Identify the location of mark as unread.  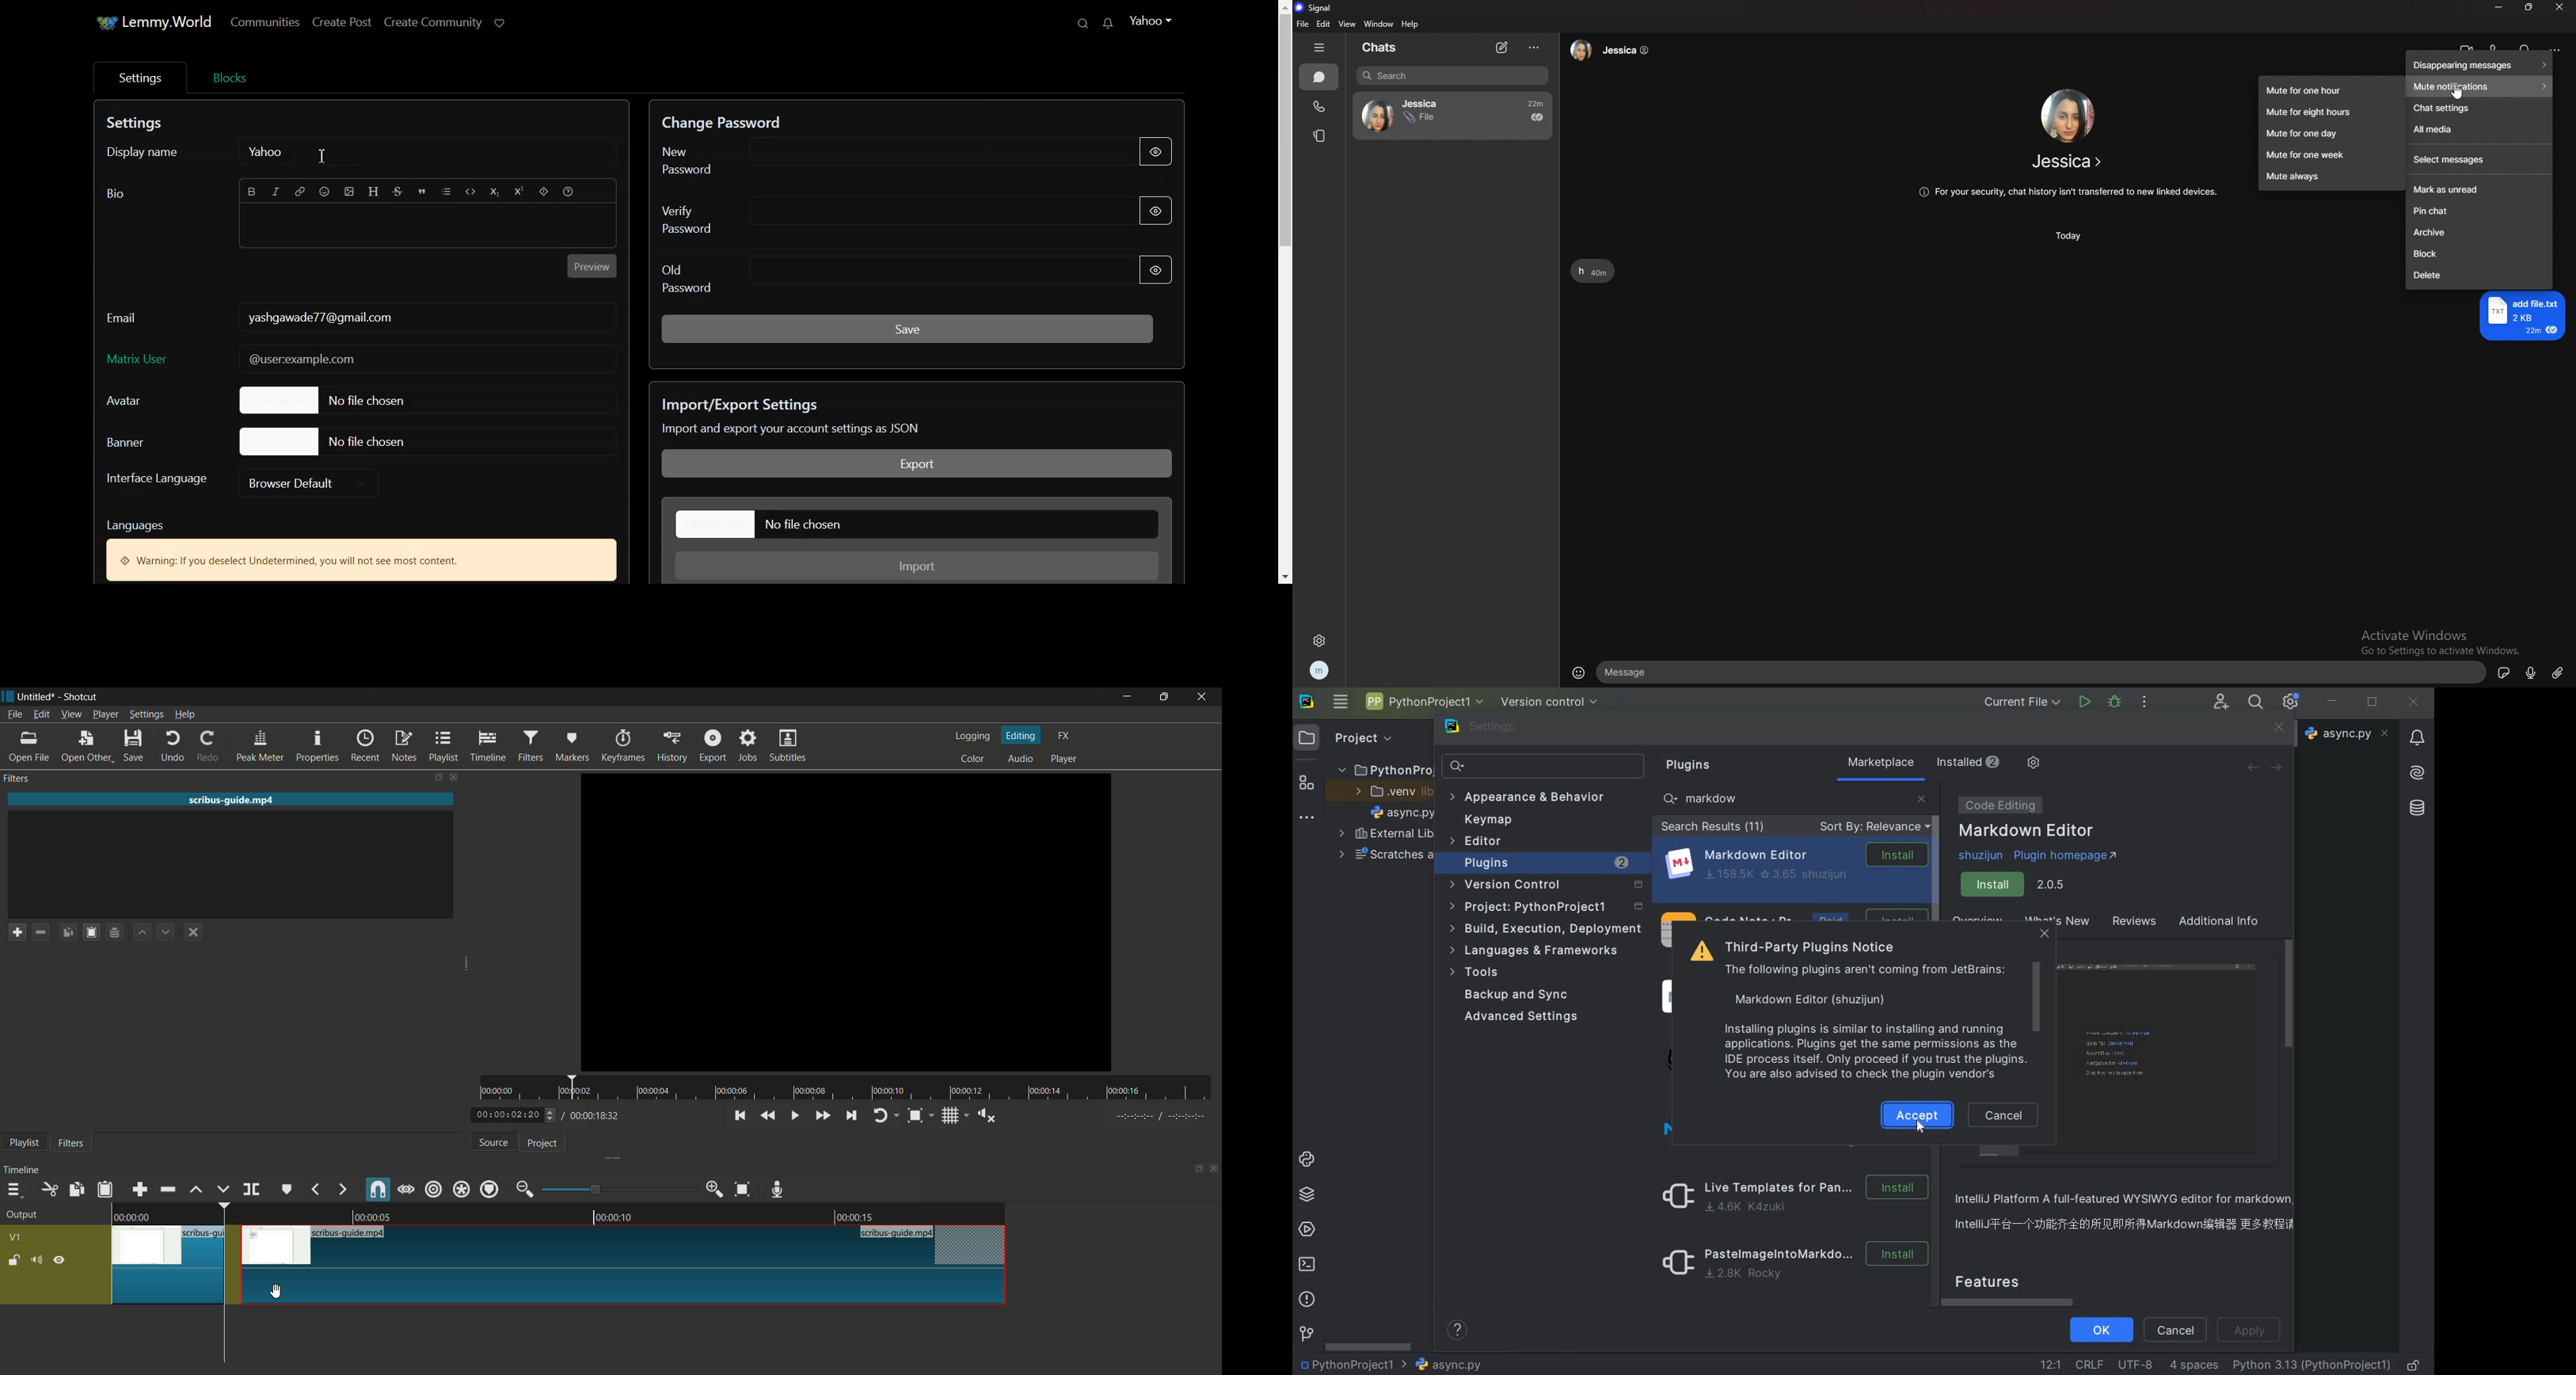
(2479, 189).